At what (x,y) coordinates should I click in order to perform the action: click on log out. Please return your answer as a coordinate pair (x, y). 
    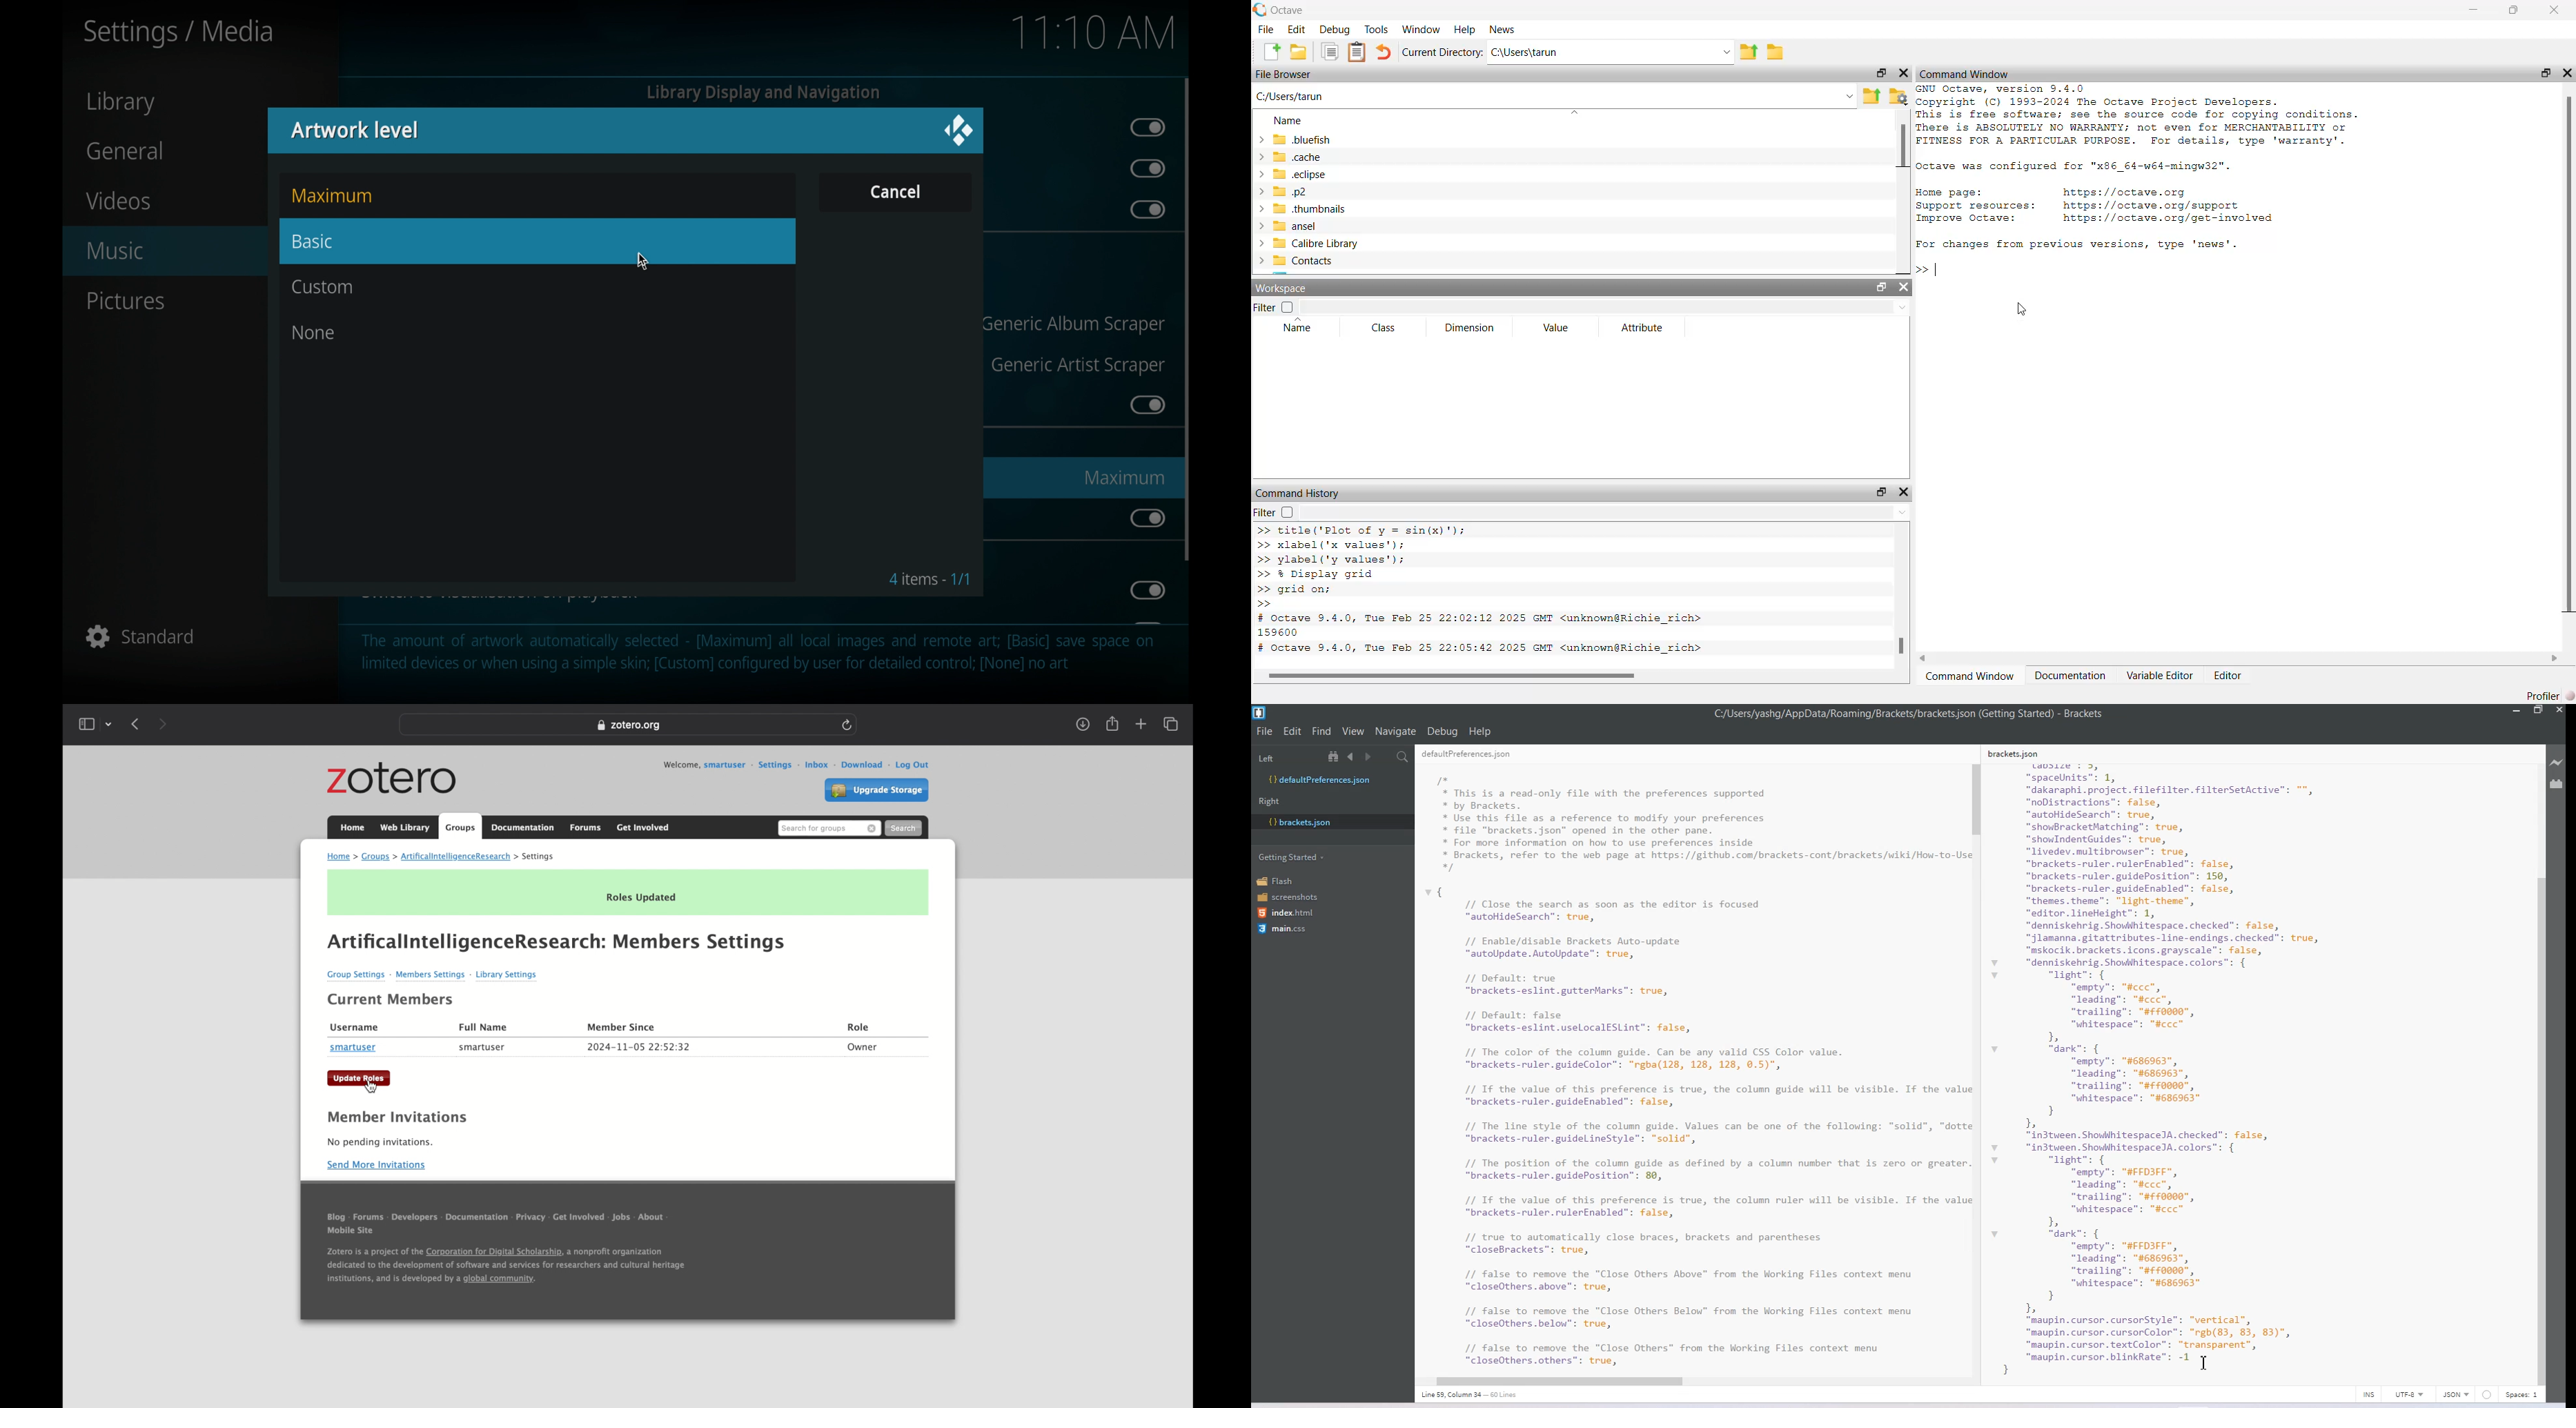
    Looking at the image, I should click on (909, 765).